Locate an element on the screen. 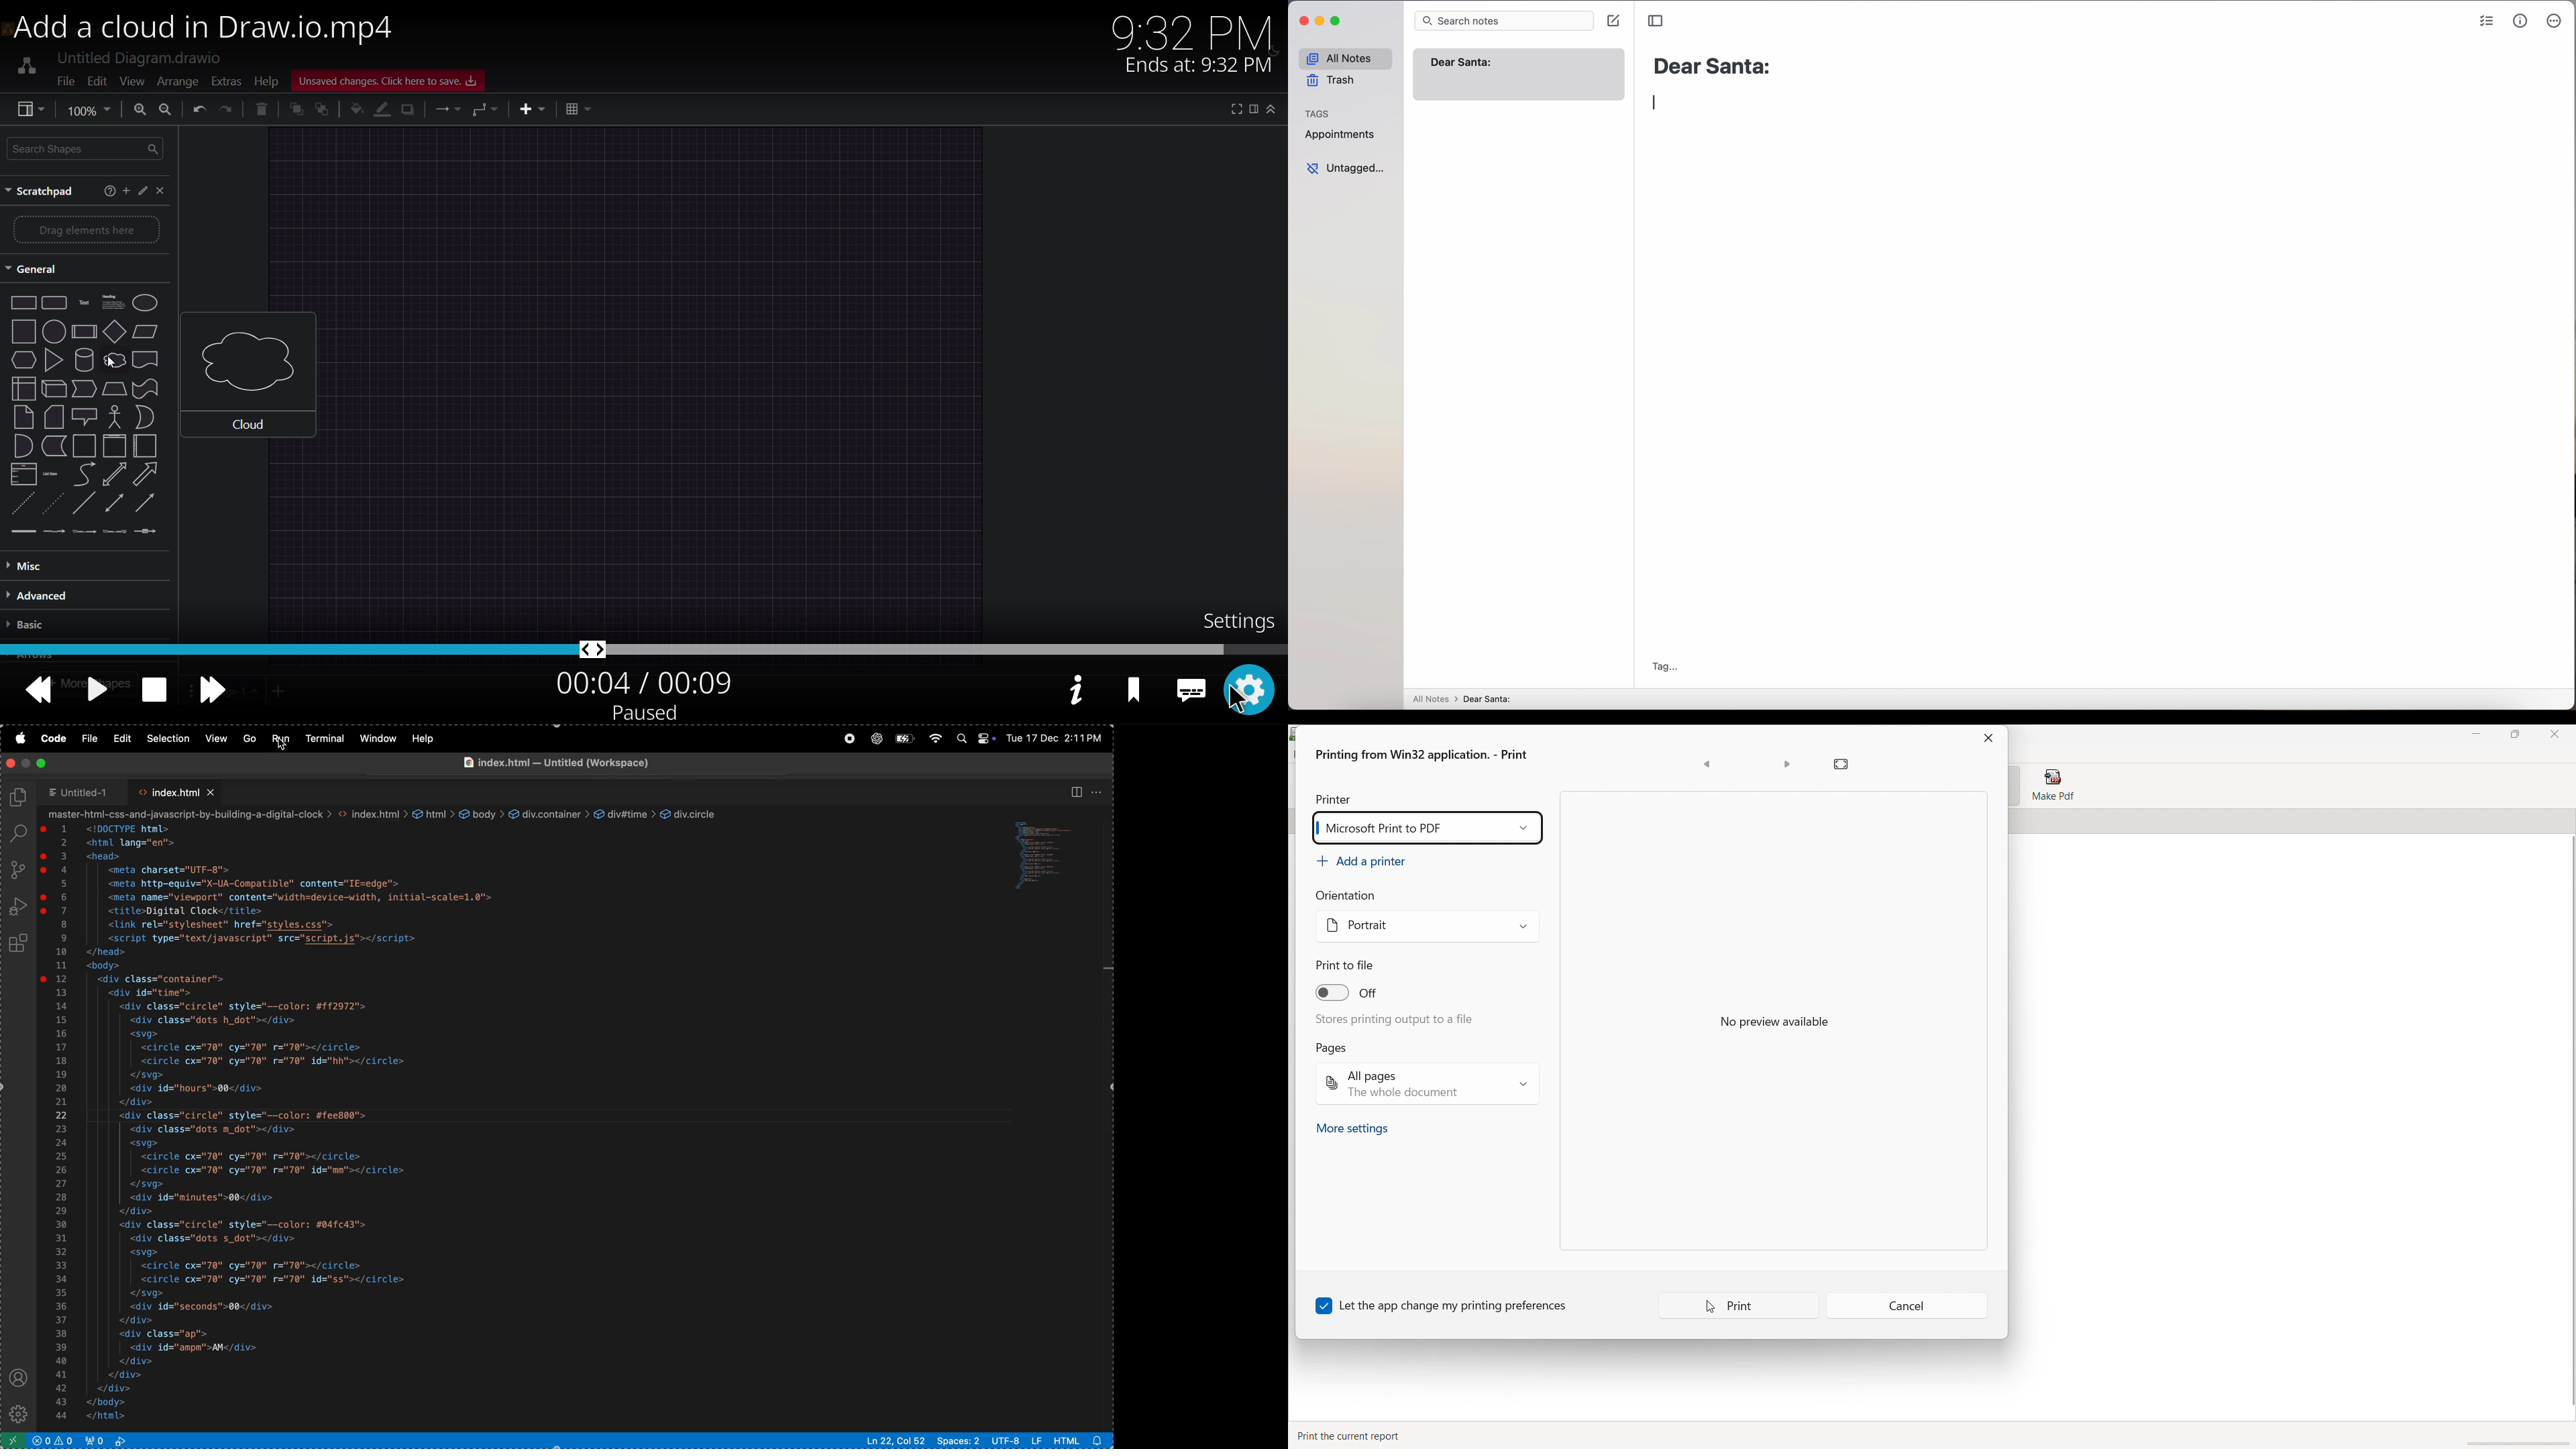 The image size is (2576, 1456). spaces 2 is located at coordinates (958, 1440).